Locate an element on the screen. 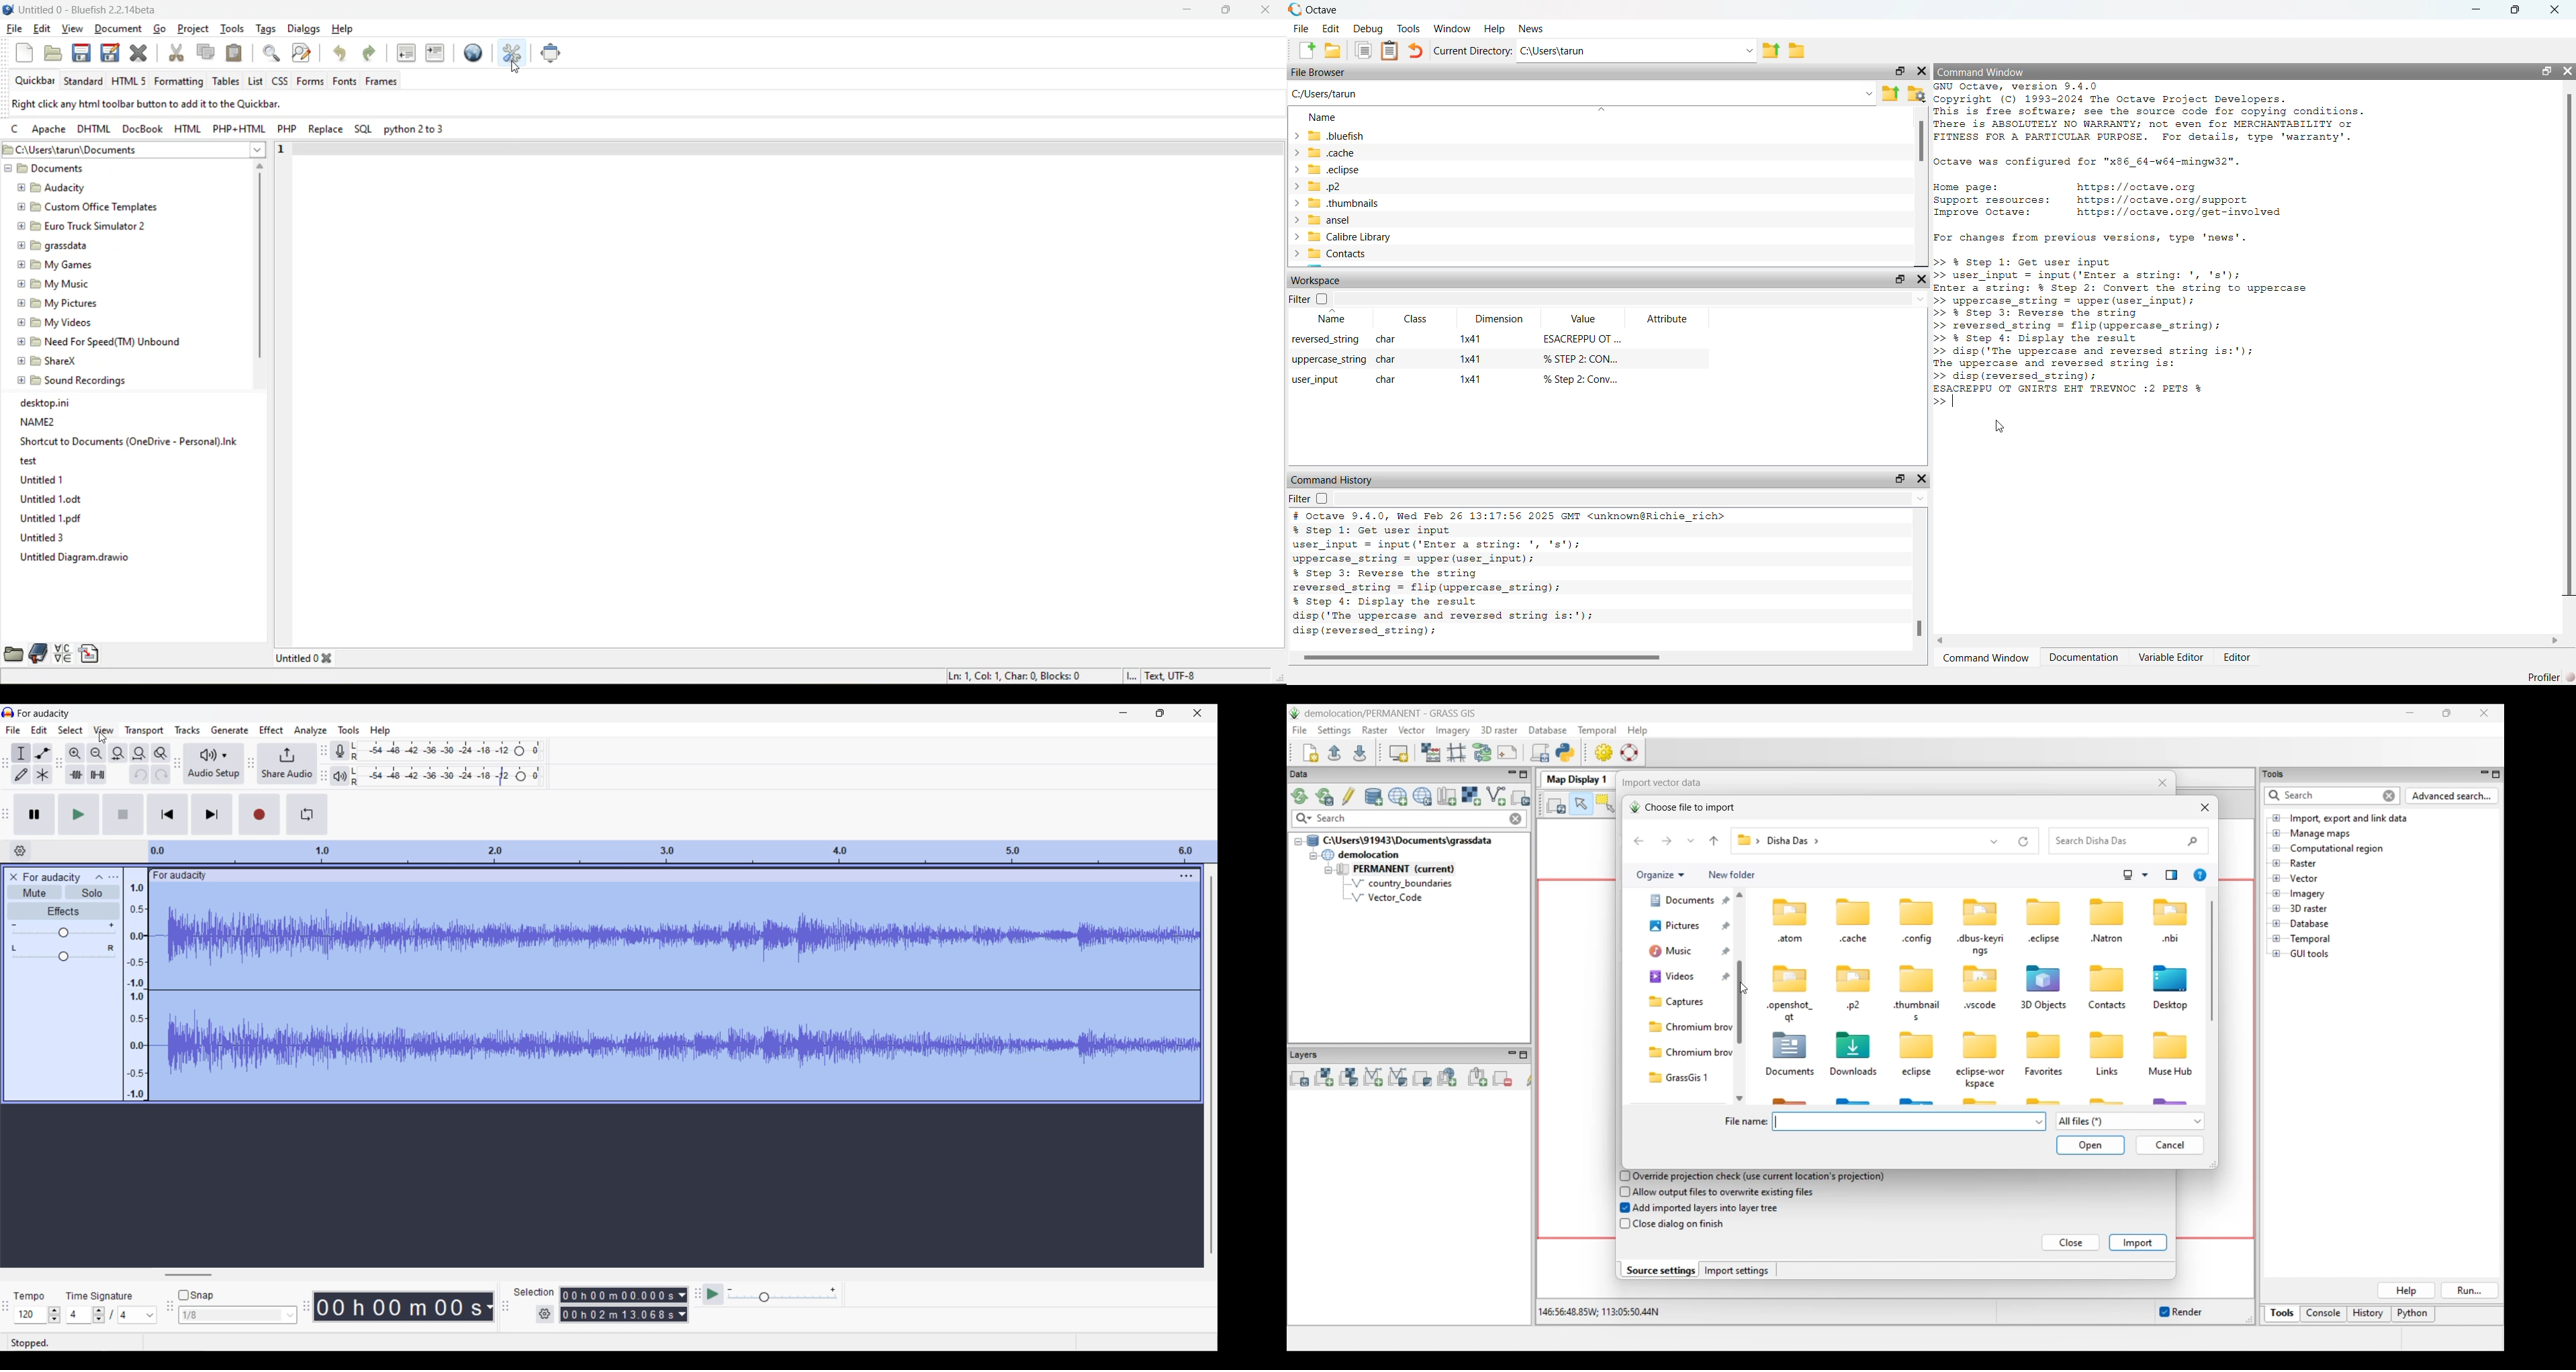  standard is located at coordinates (84, 83).